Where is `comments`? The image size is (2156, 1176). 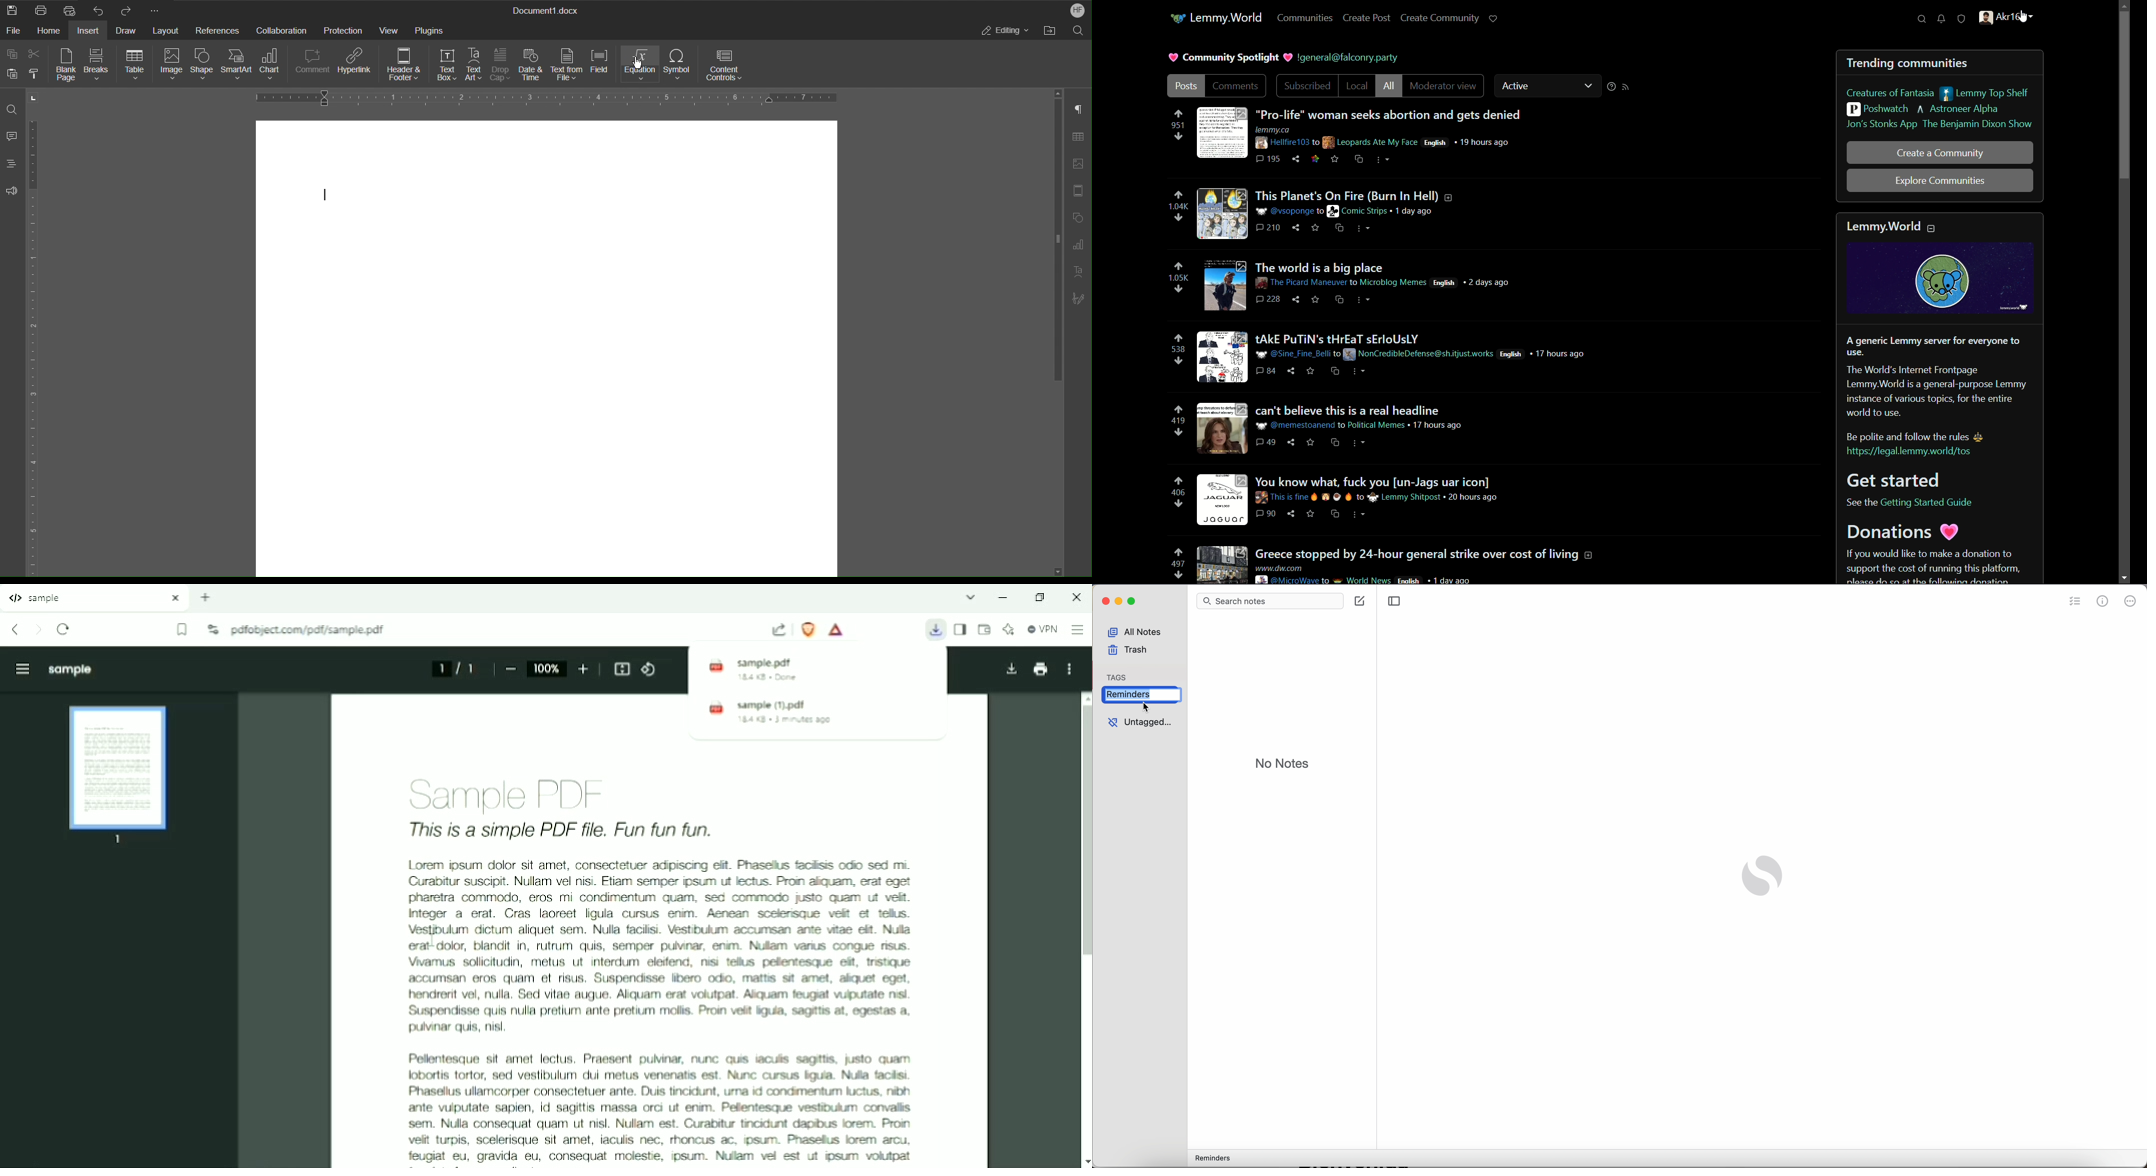 comments is located at coordinates (1236, 85).